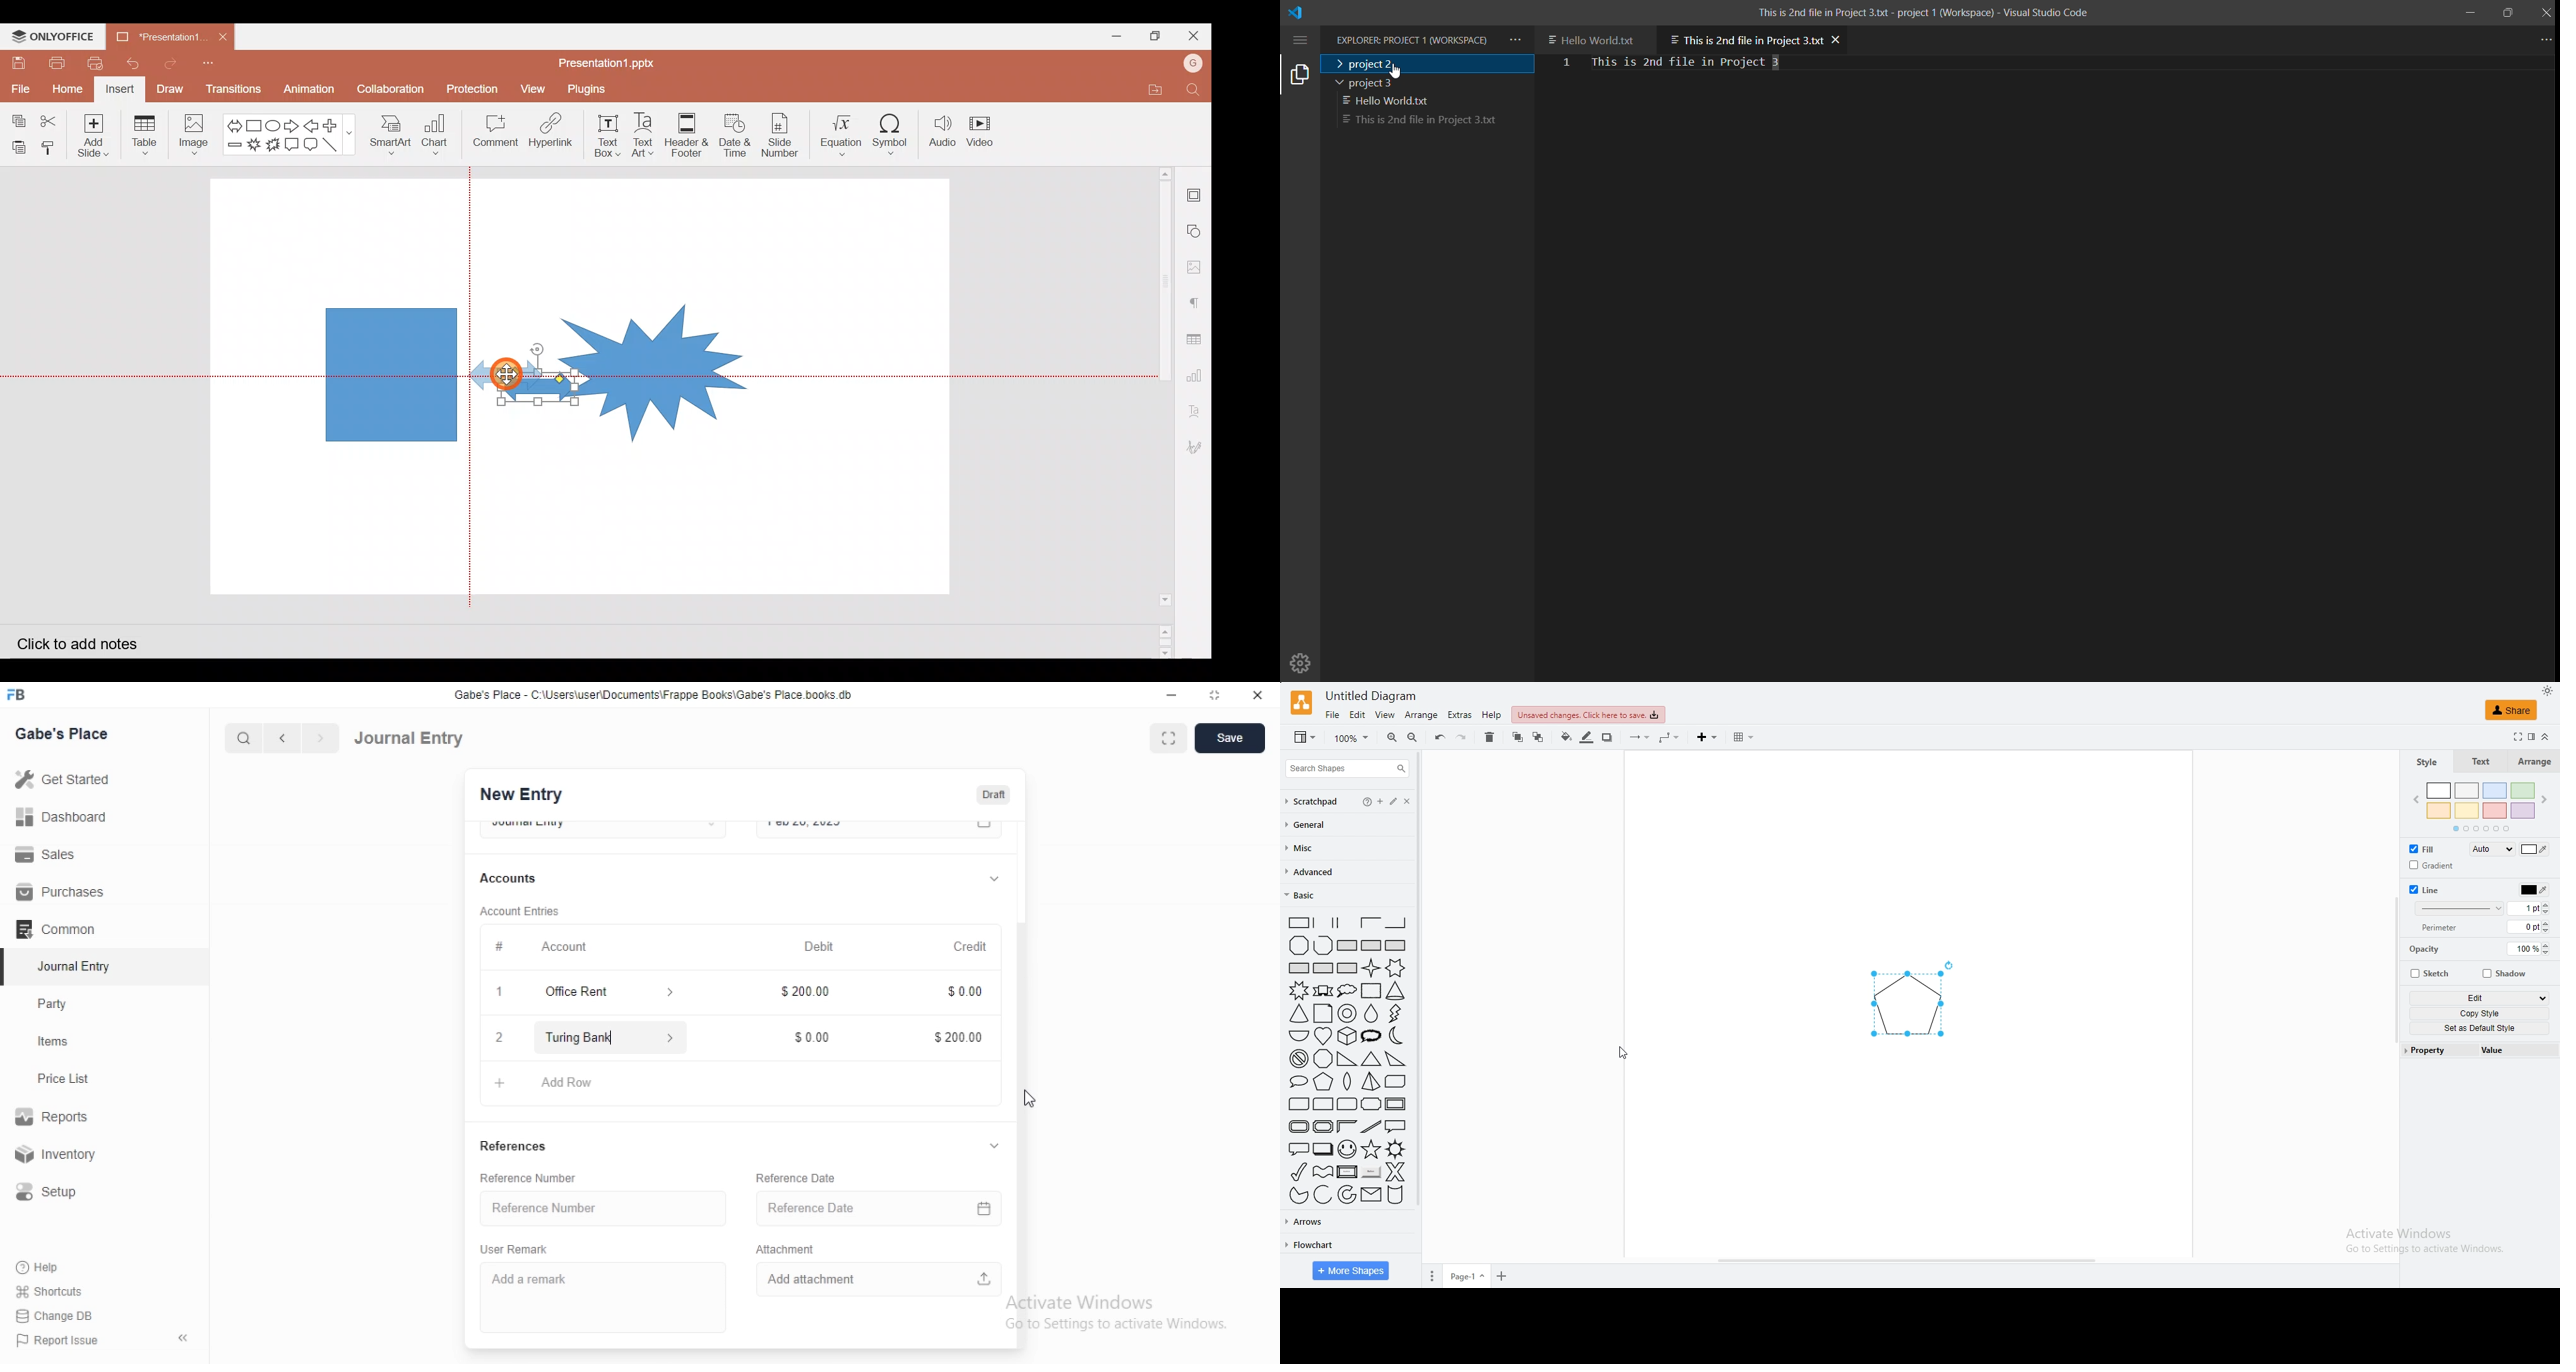  What do you see at coordinates (1396, 1059) in the screenshot?
I see `obtuse triangle` at bounding box center [1396, 1059].